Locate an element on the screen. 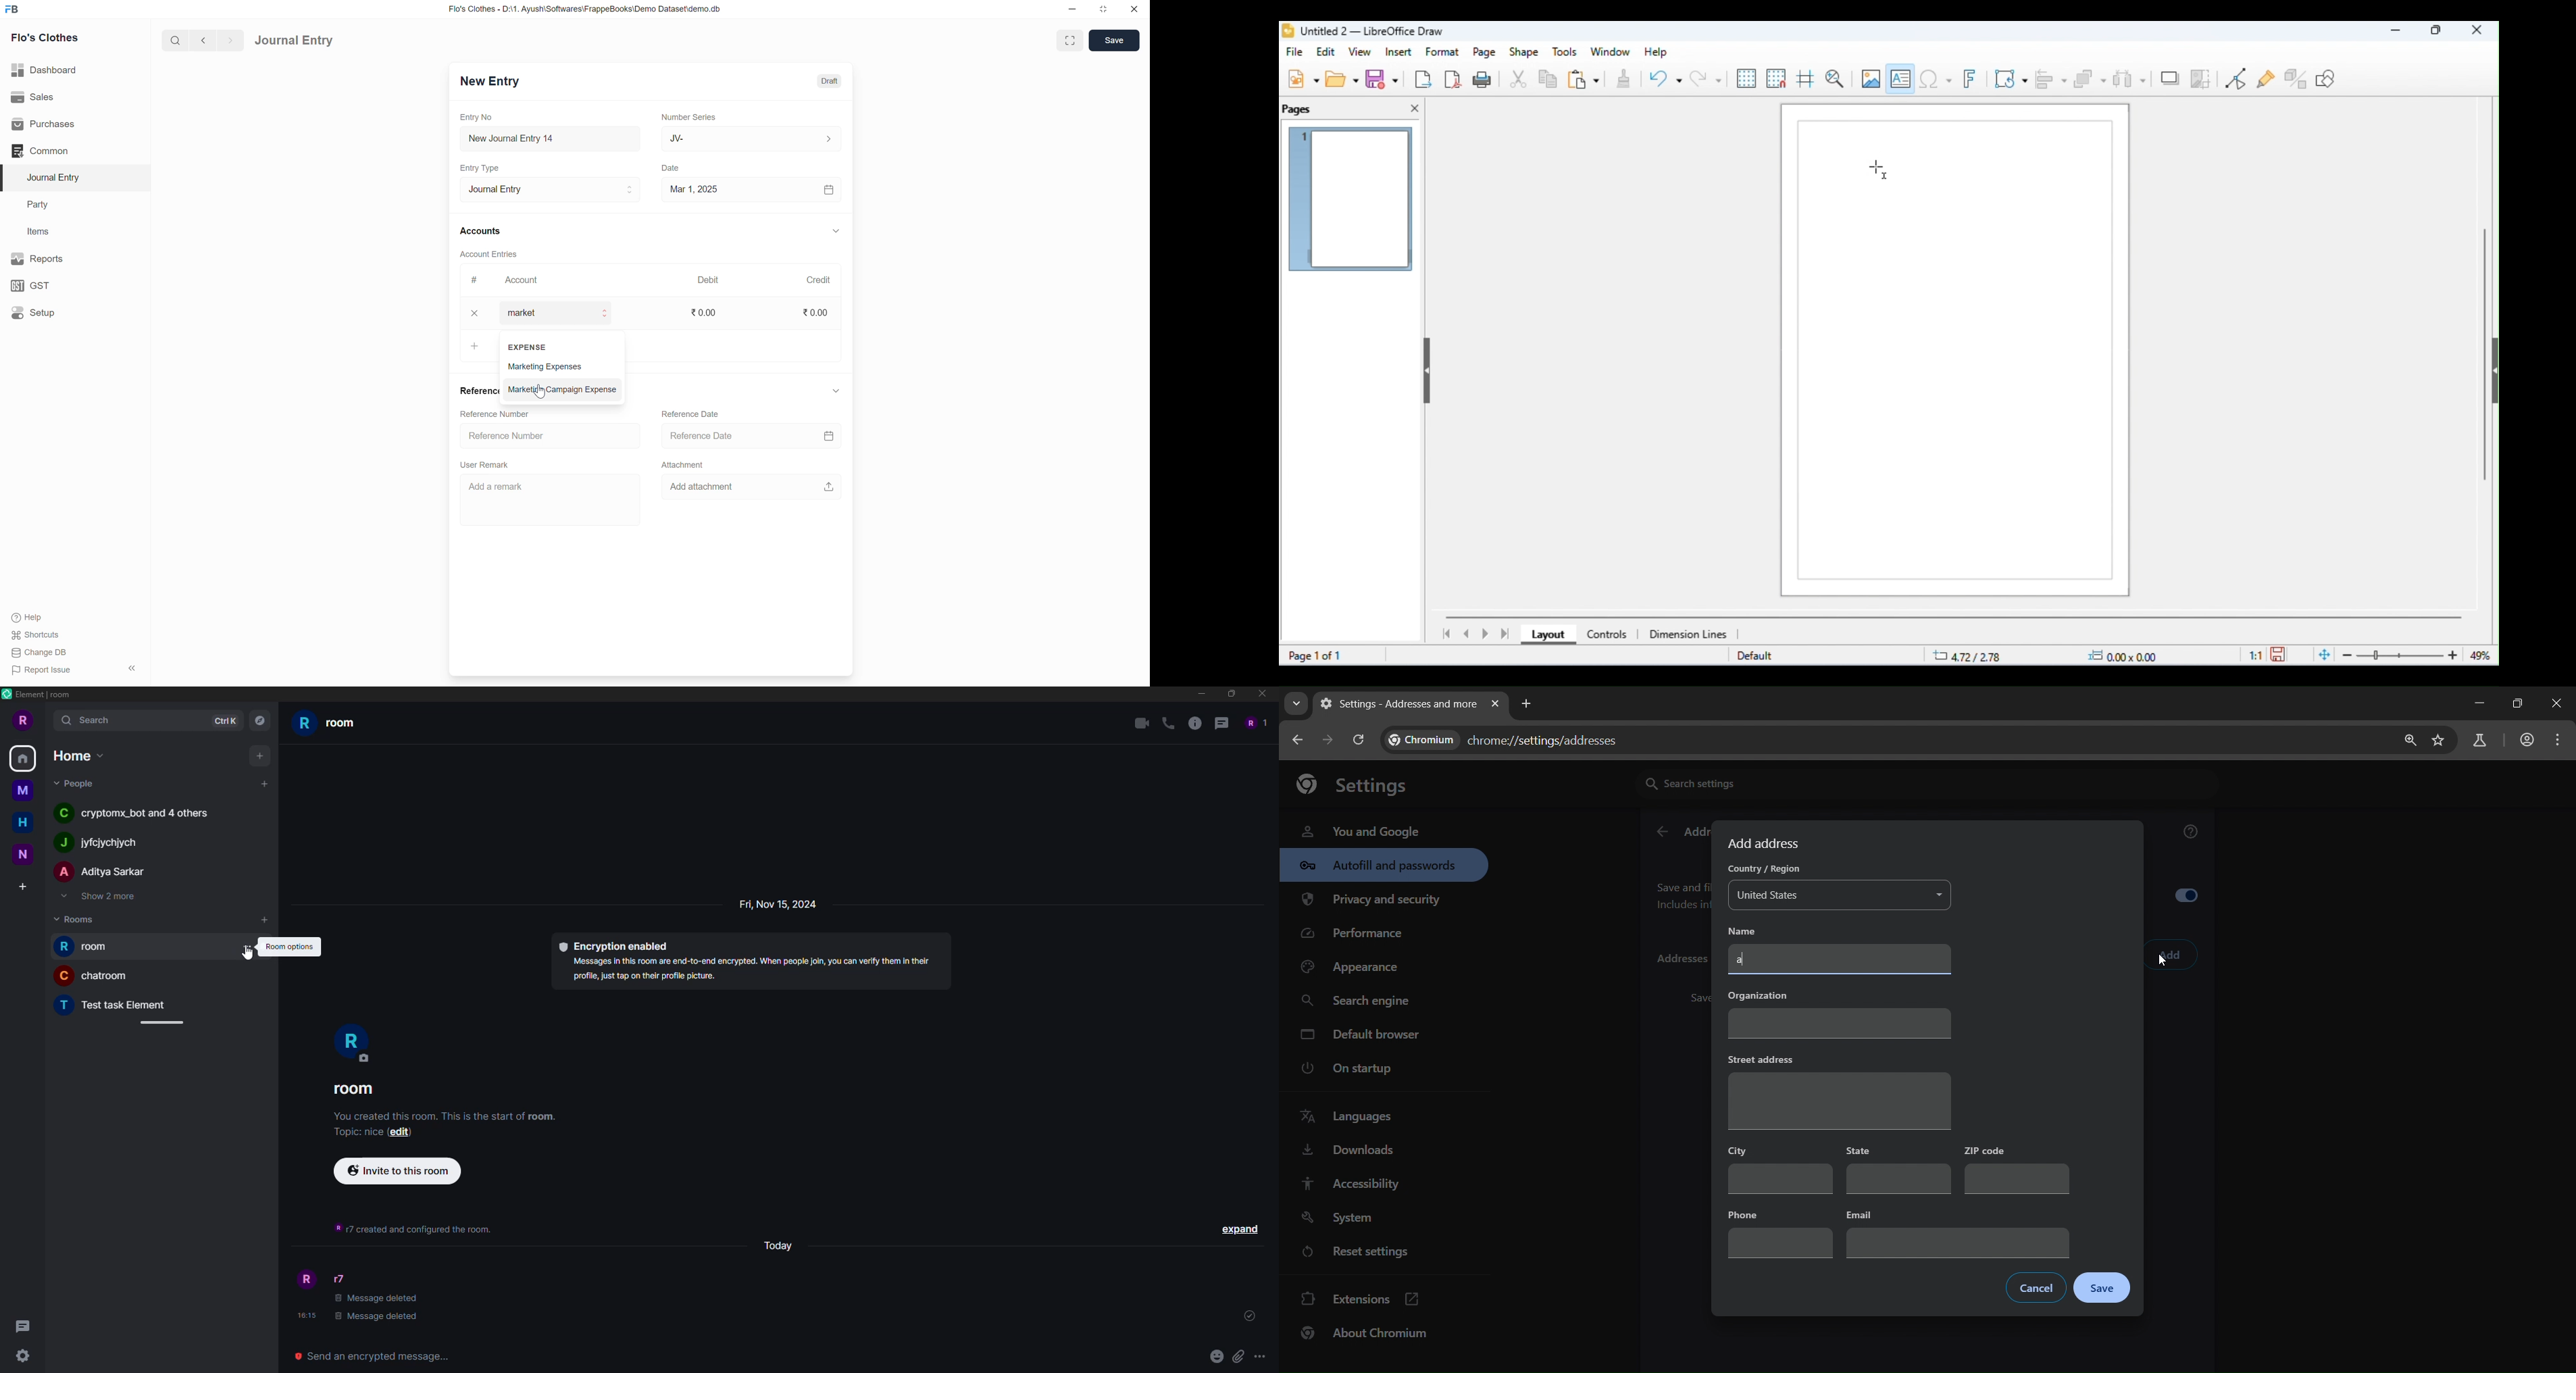 This screenshot has width=2576, height=1400. save is located at coordinates (2102, 1289).